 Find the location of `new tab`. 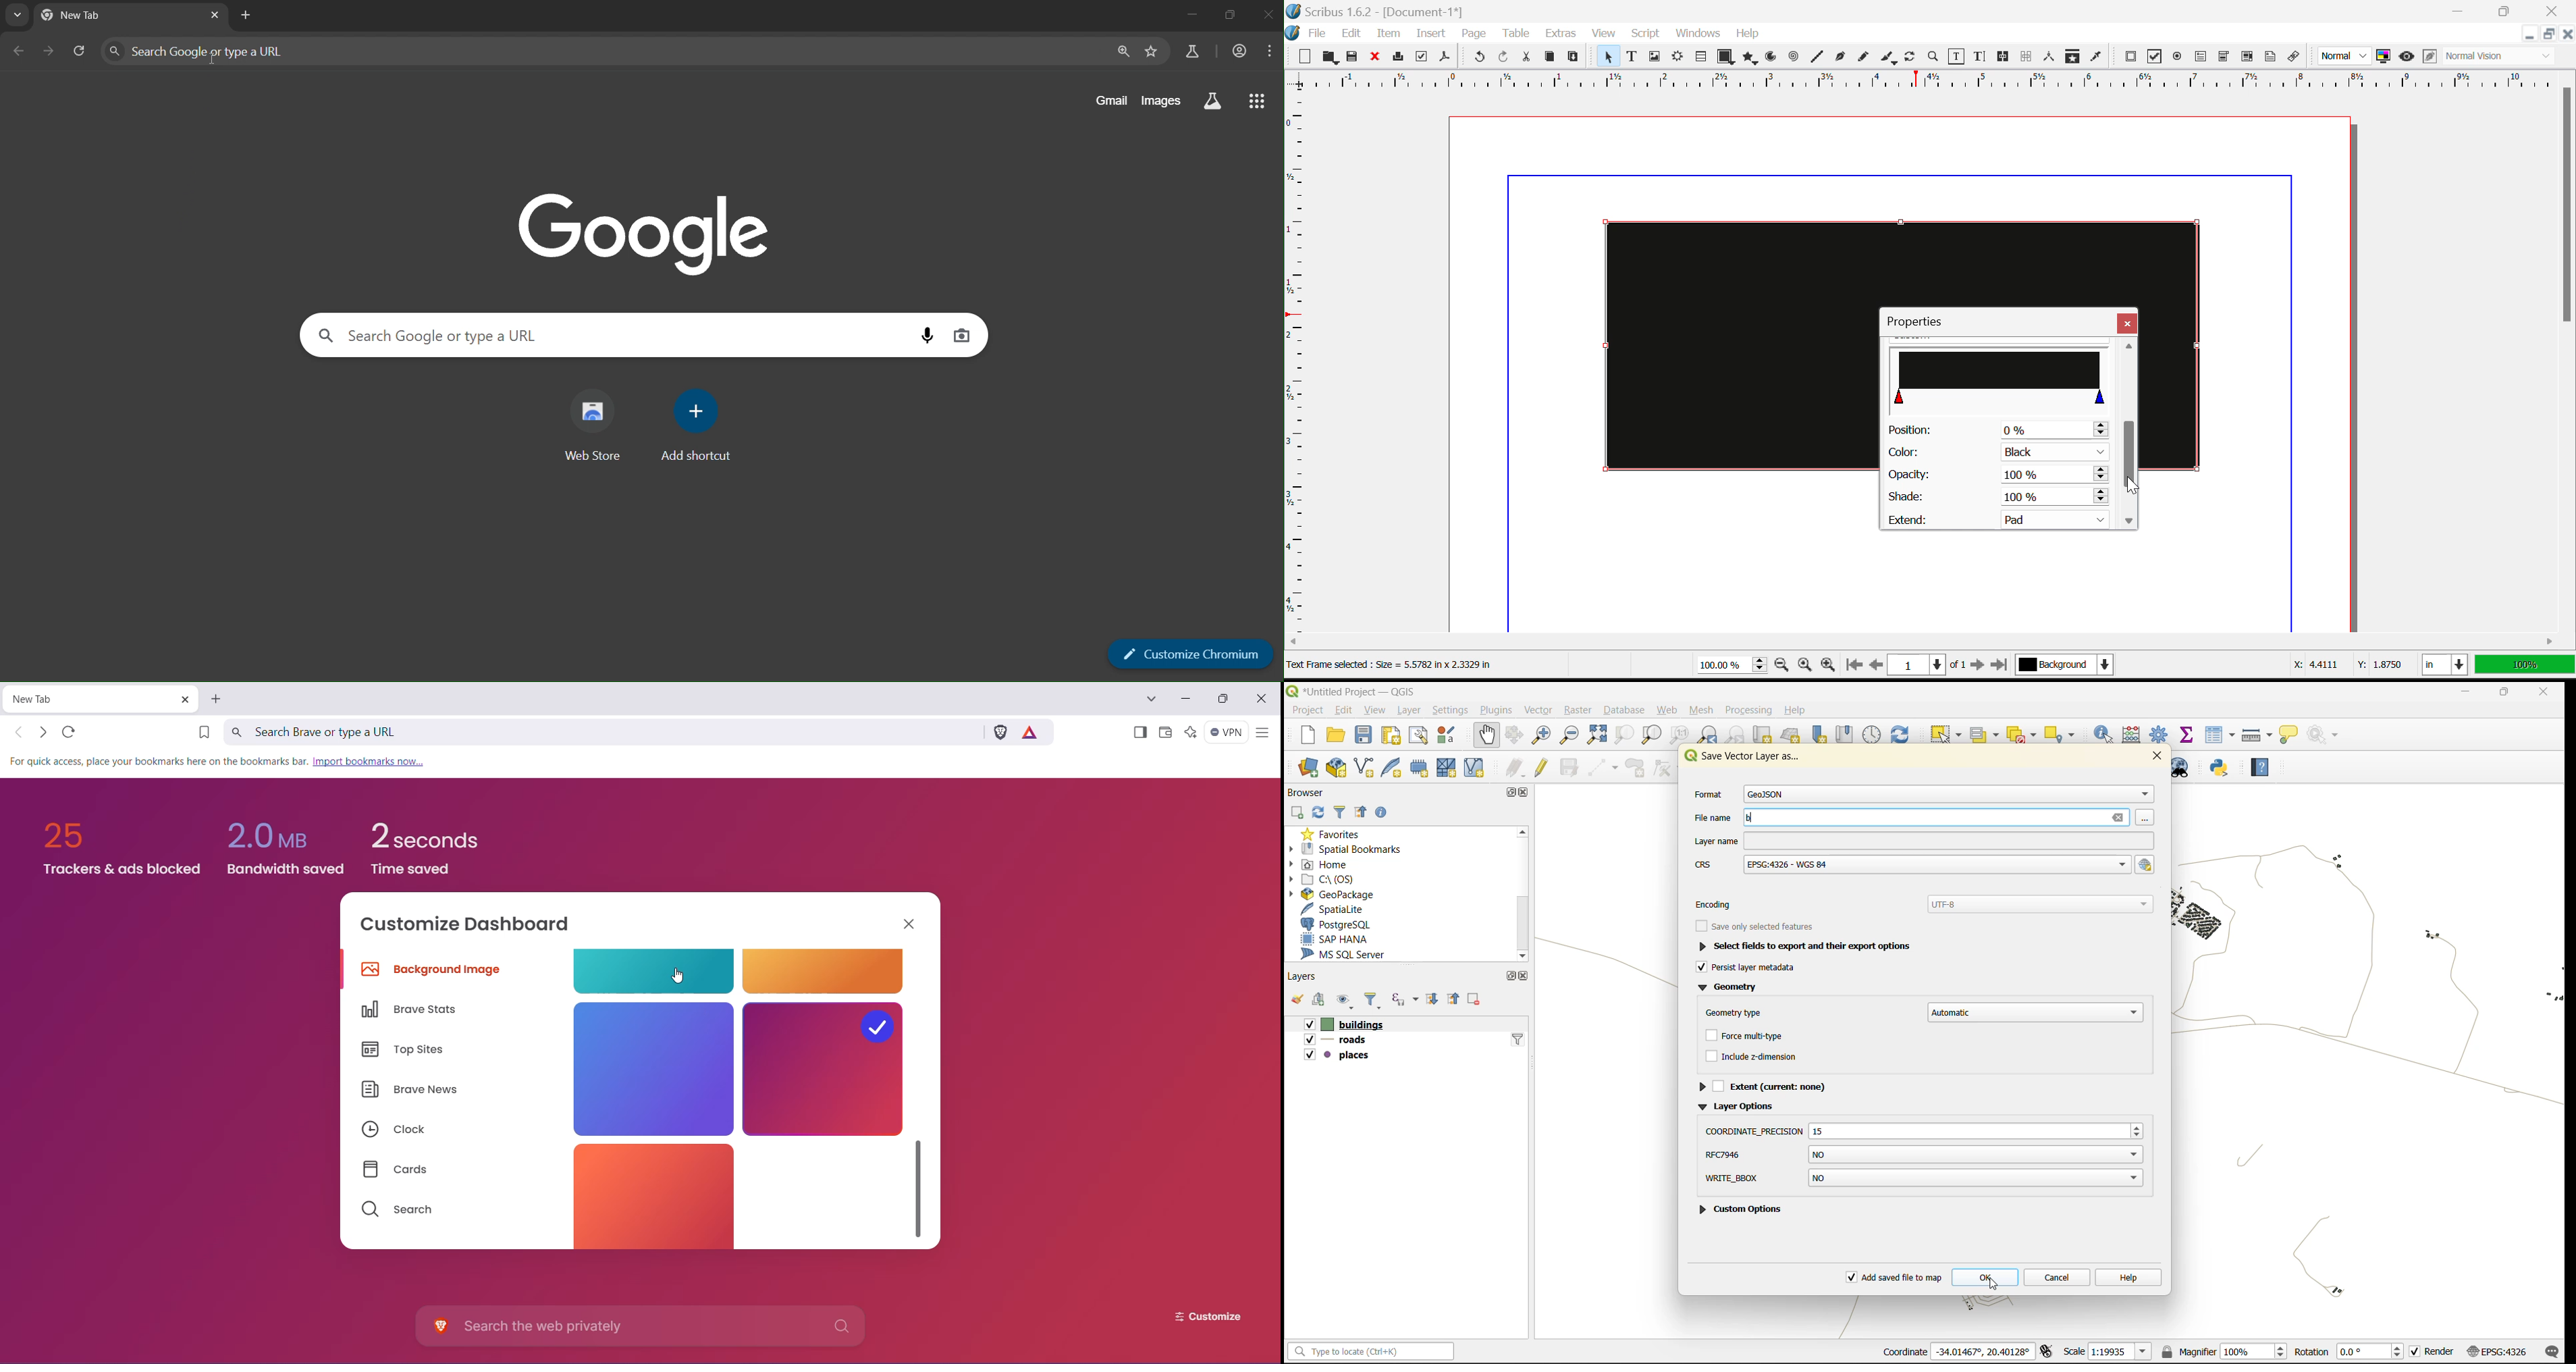

new tab is located at coordinates (248, 15).